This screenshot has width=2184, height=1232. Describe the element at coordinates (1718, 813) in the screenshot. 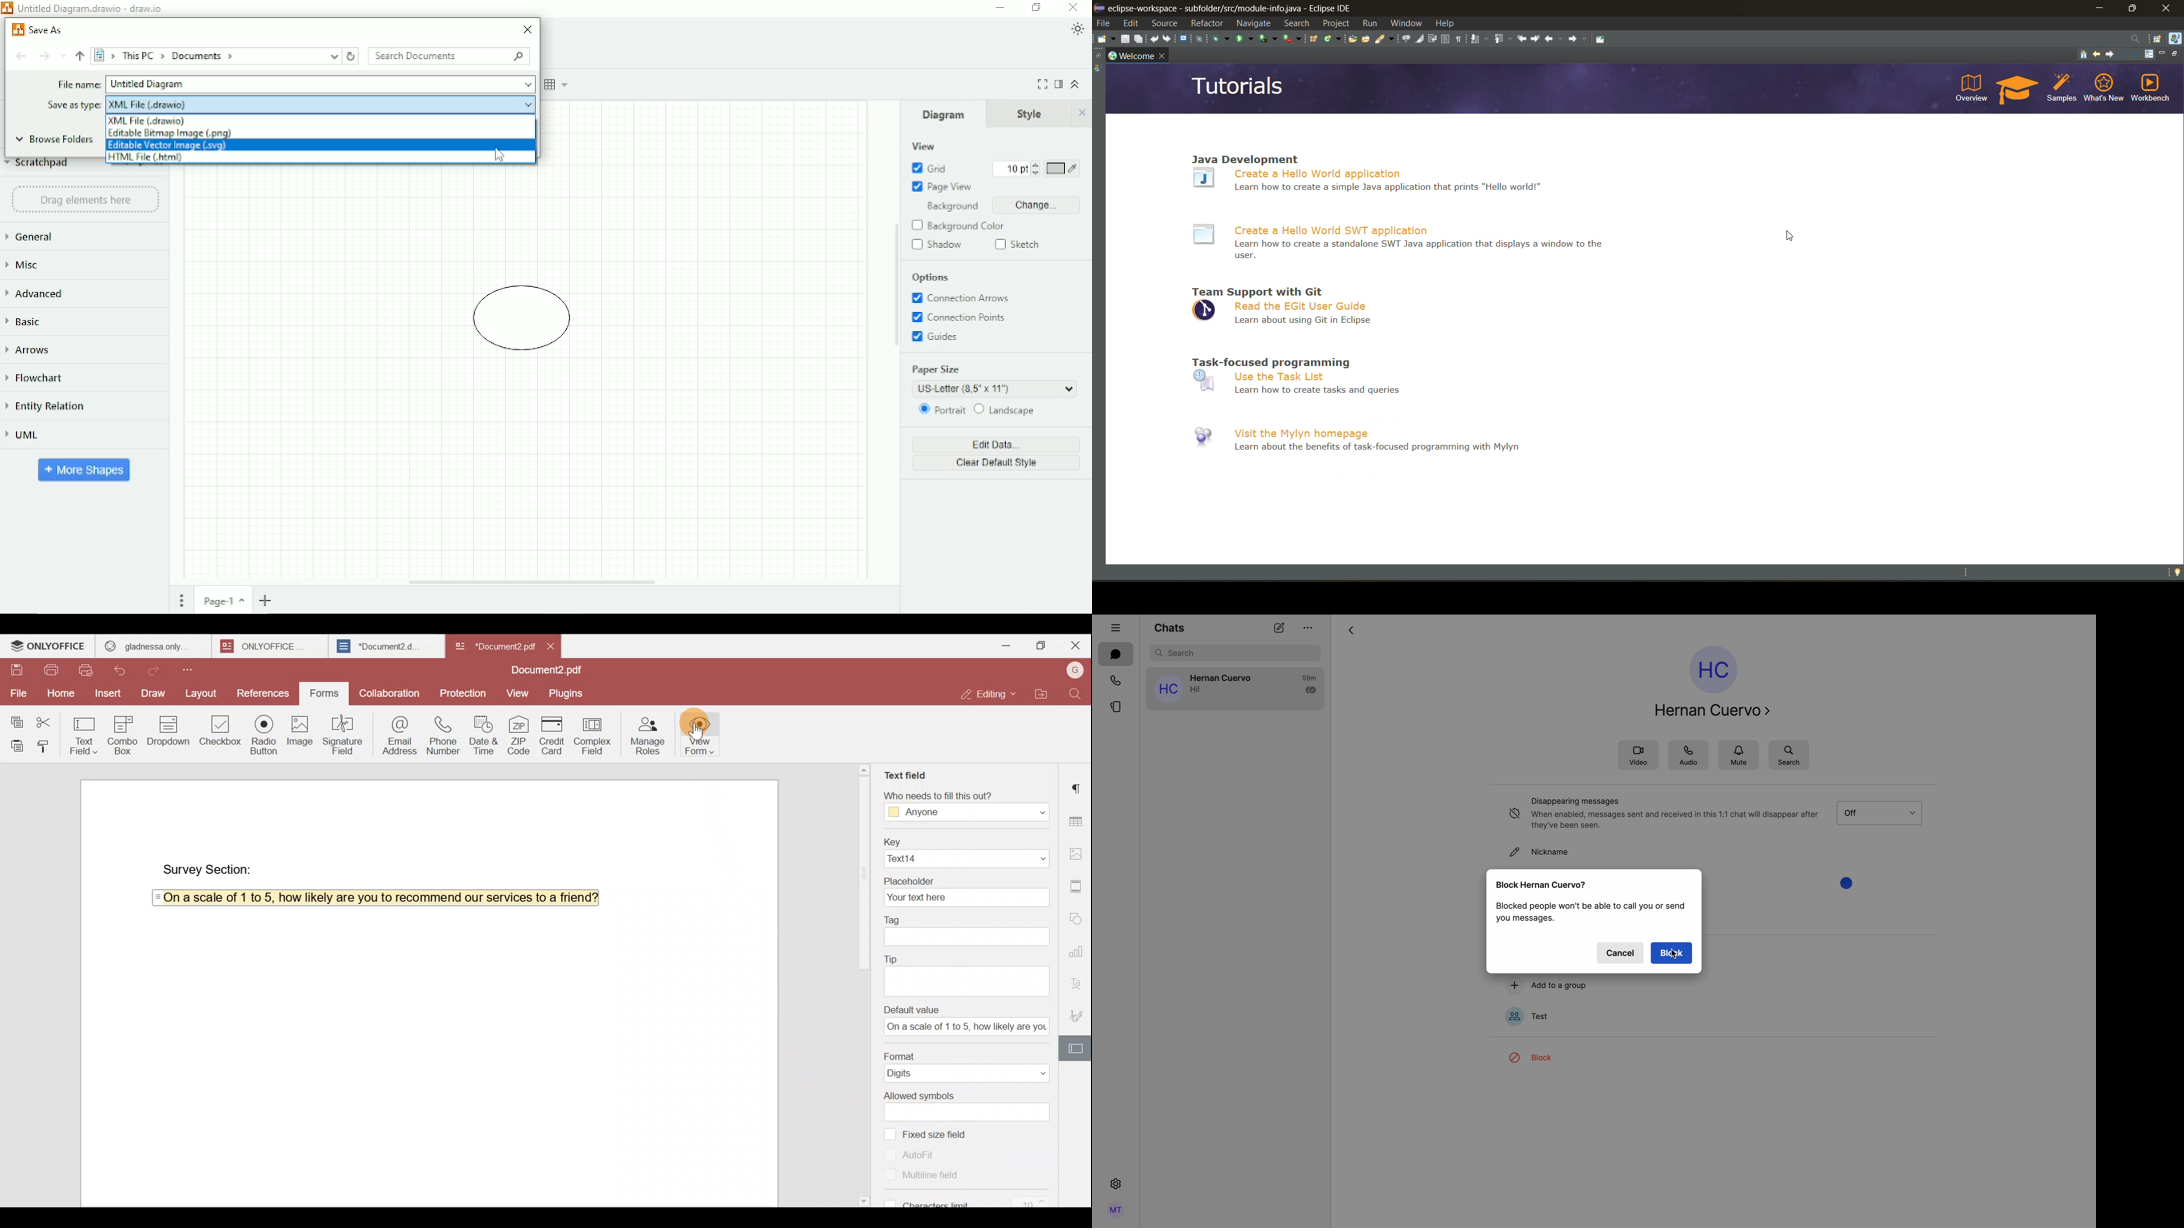

I see `disappearing messages` at that location.